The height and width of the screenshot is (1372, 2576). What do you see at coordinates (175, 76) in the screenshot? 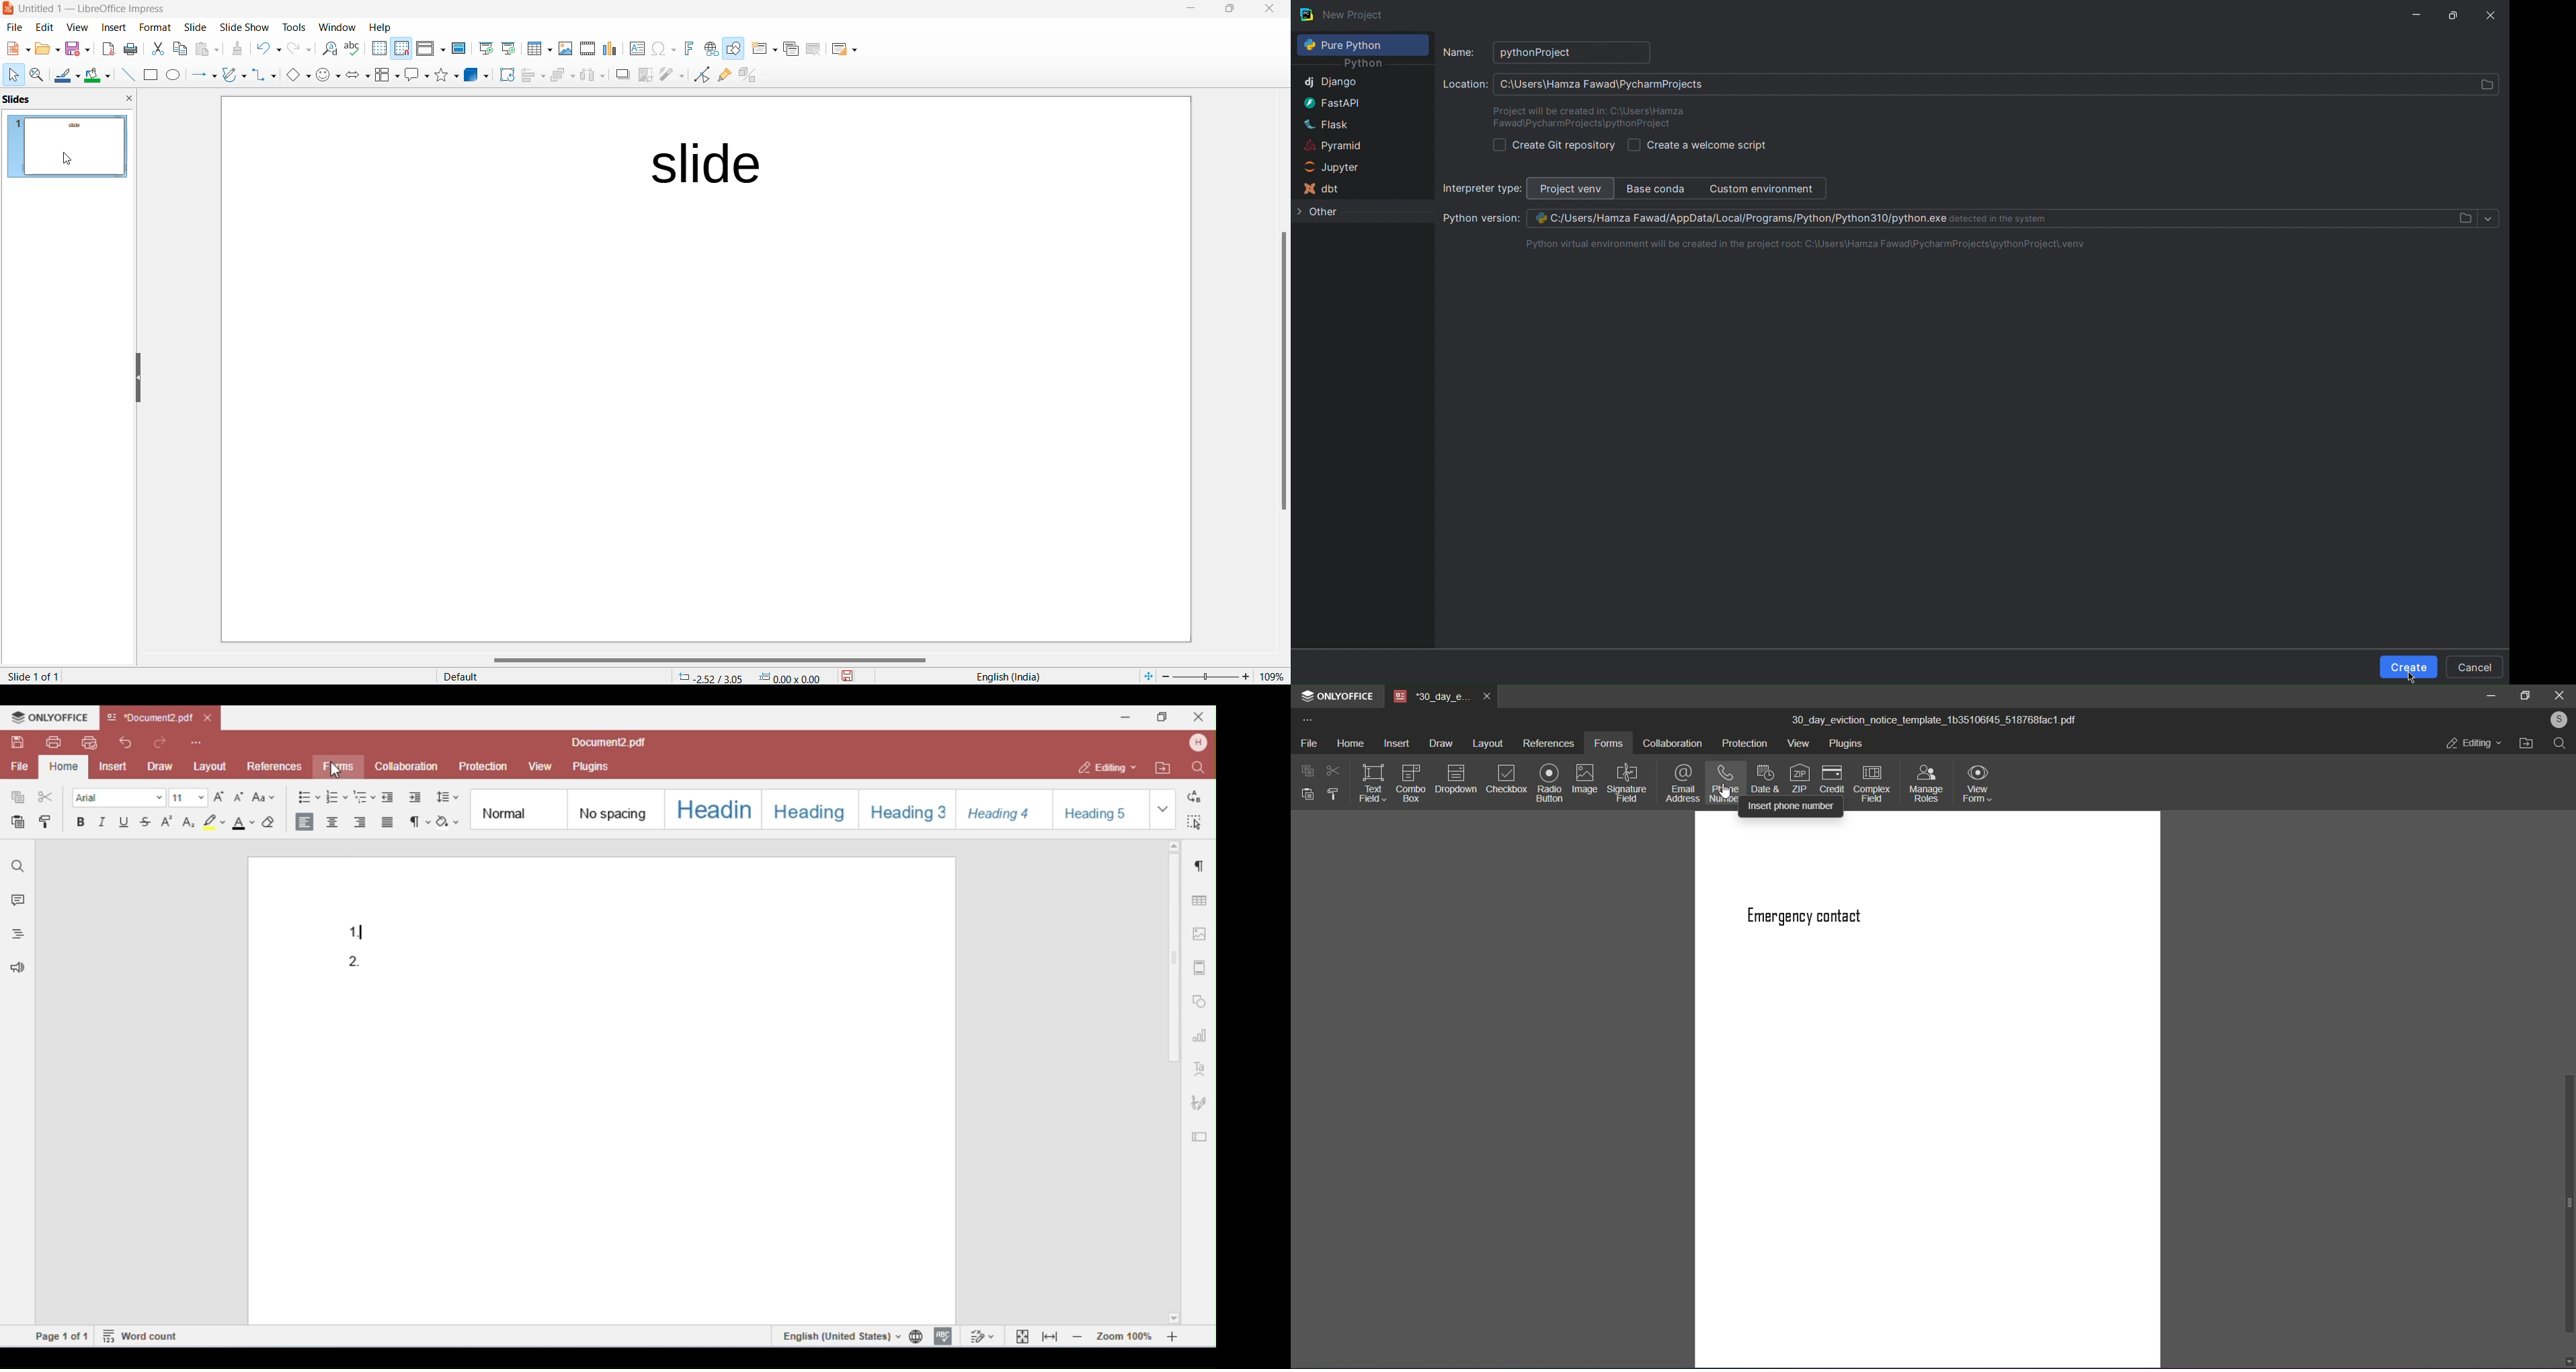
I see `ellipse` at bounding box center [175, 76].